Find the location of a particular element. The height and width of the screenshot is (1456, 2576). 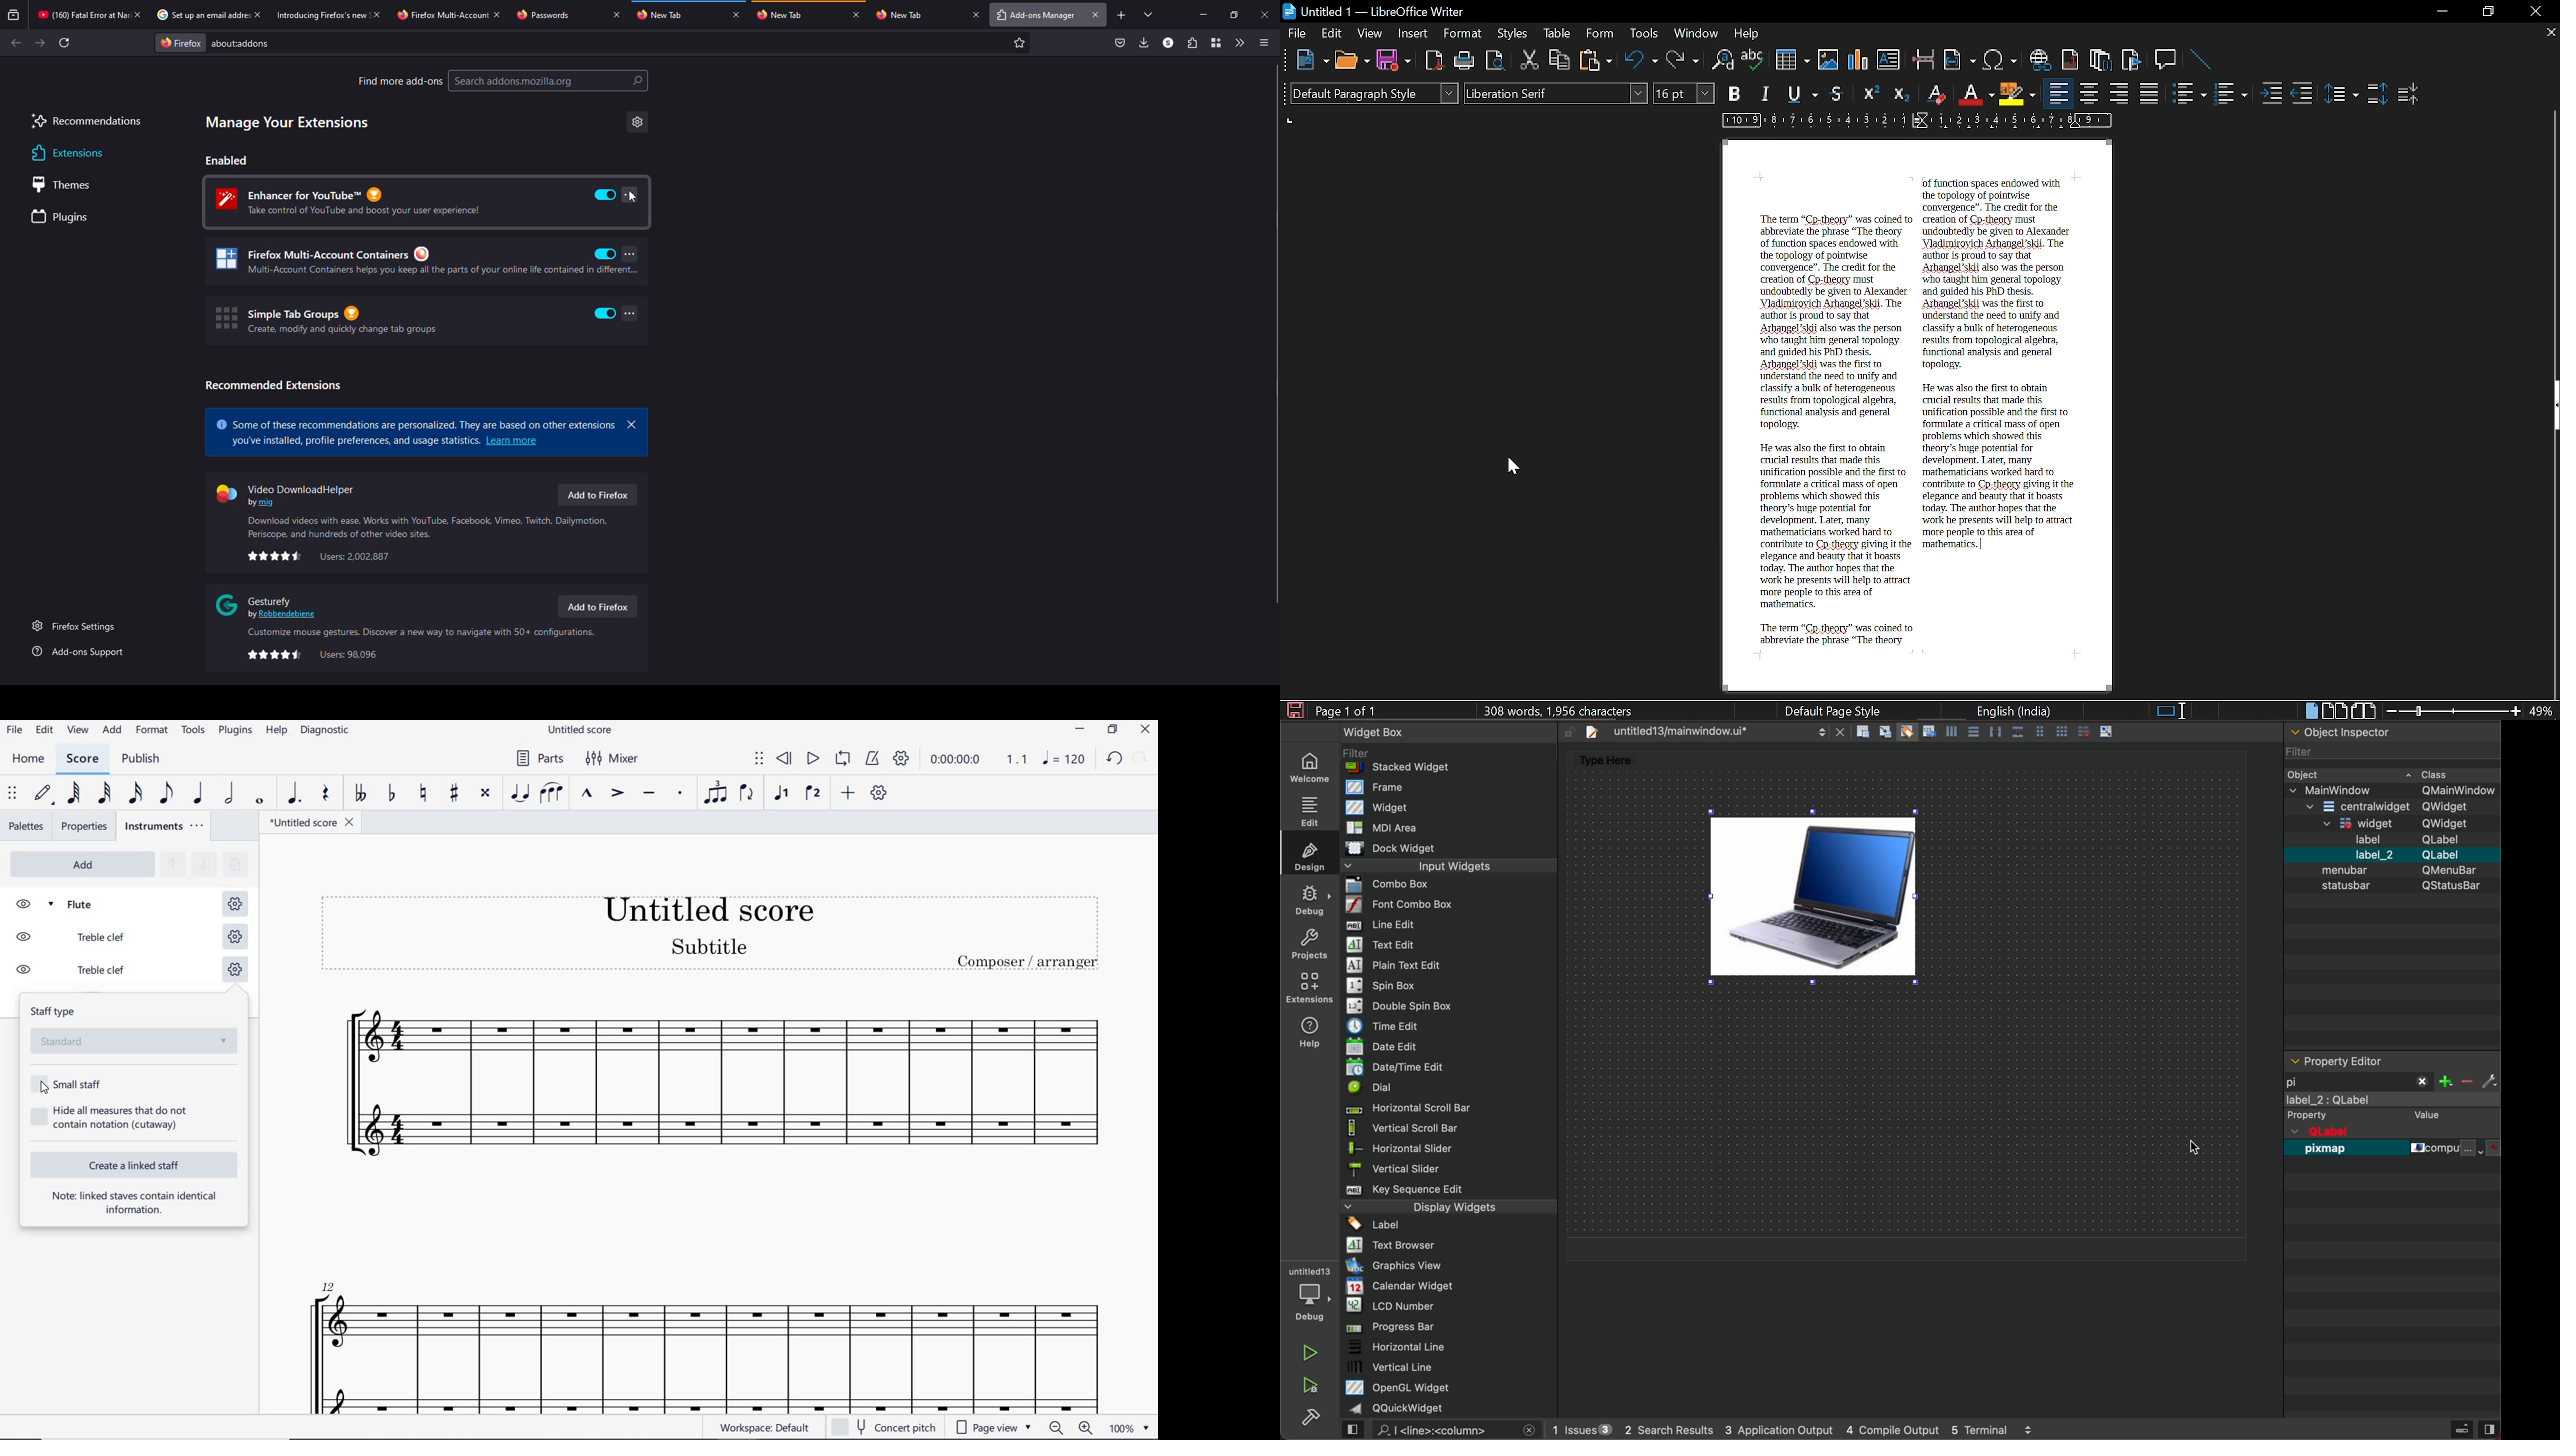

New is located at coordinates (1310, 63).